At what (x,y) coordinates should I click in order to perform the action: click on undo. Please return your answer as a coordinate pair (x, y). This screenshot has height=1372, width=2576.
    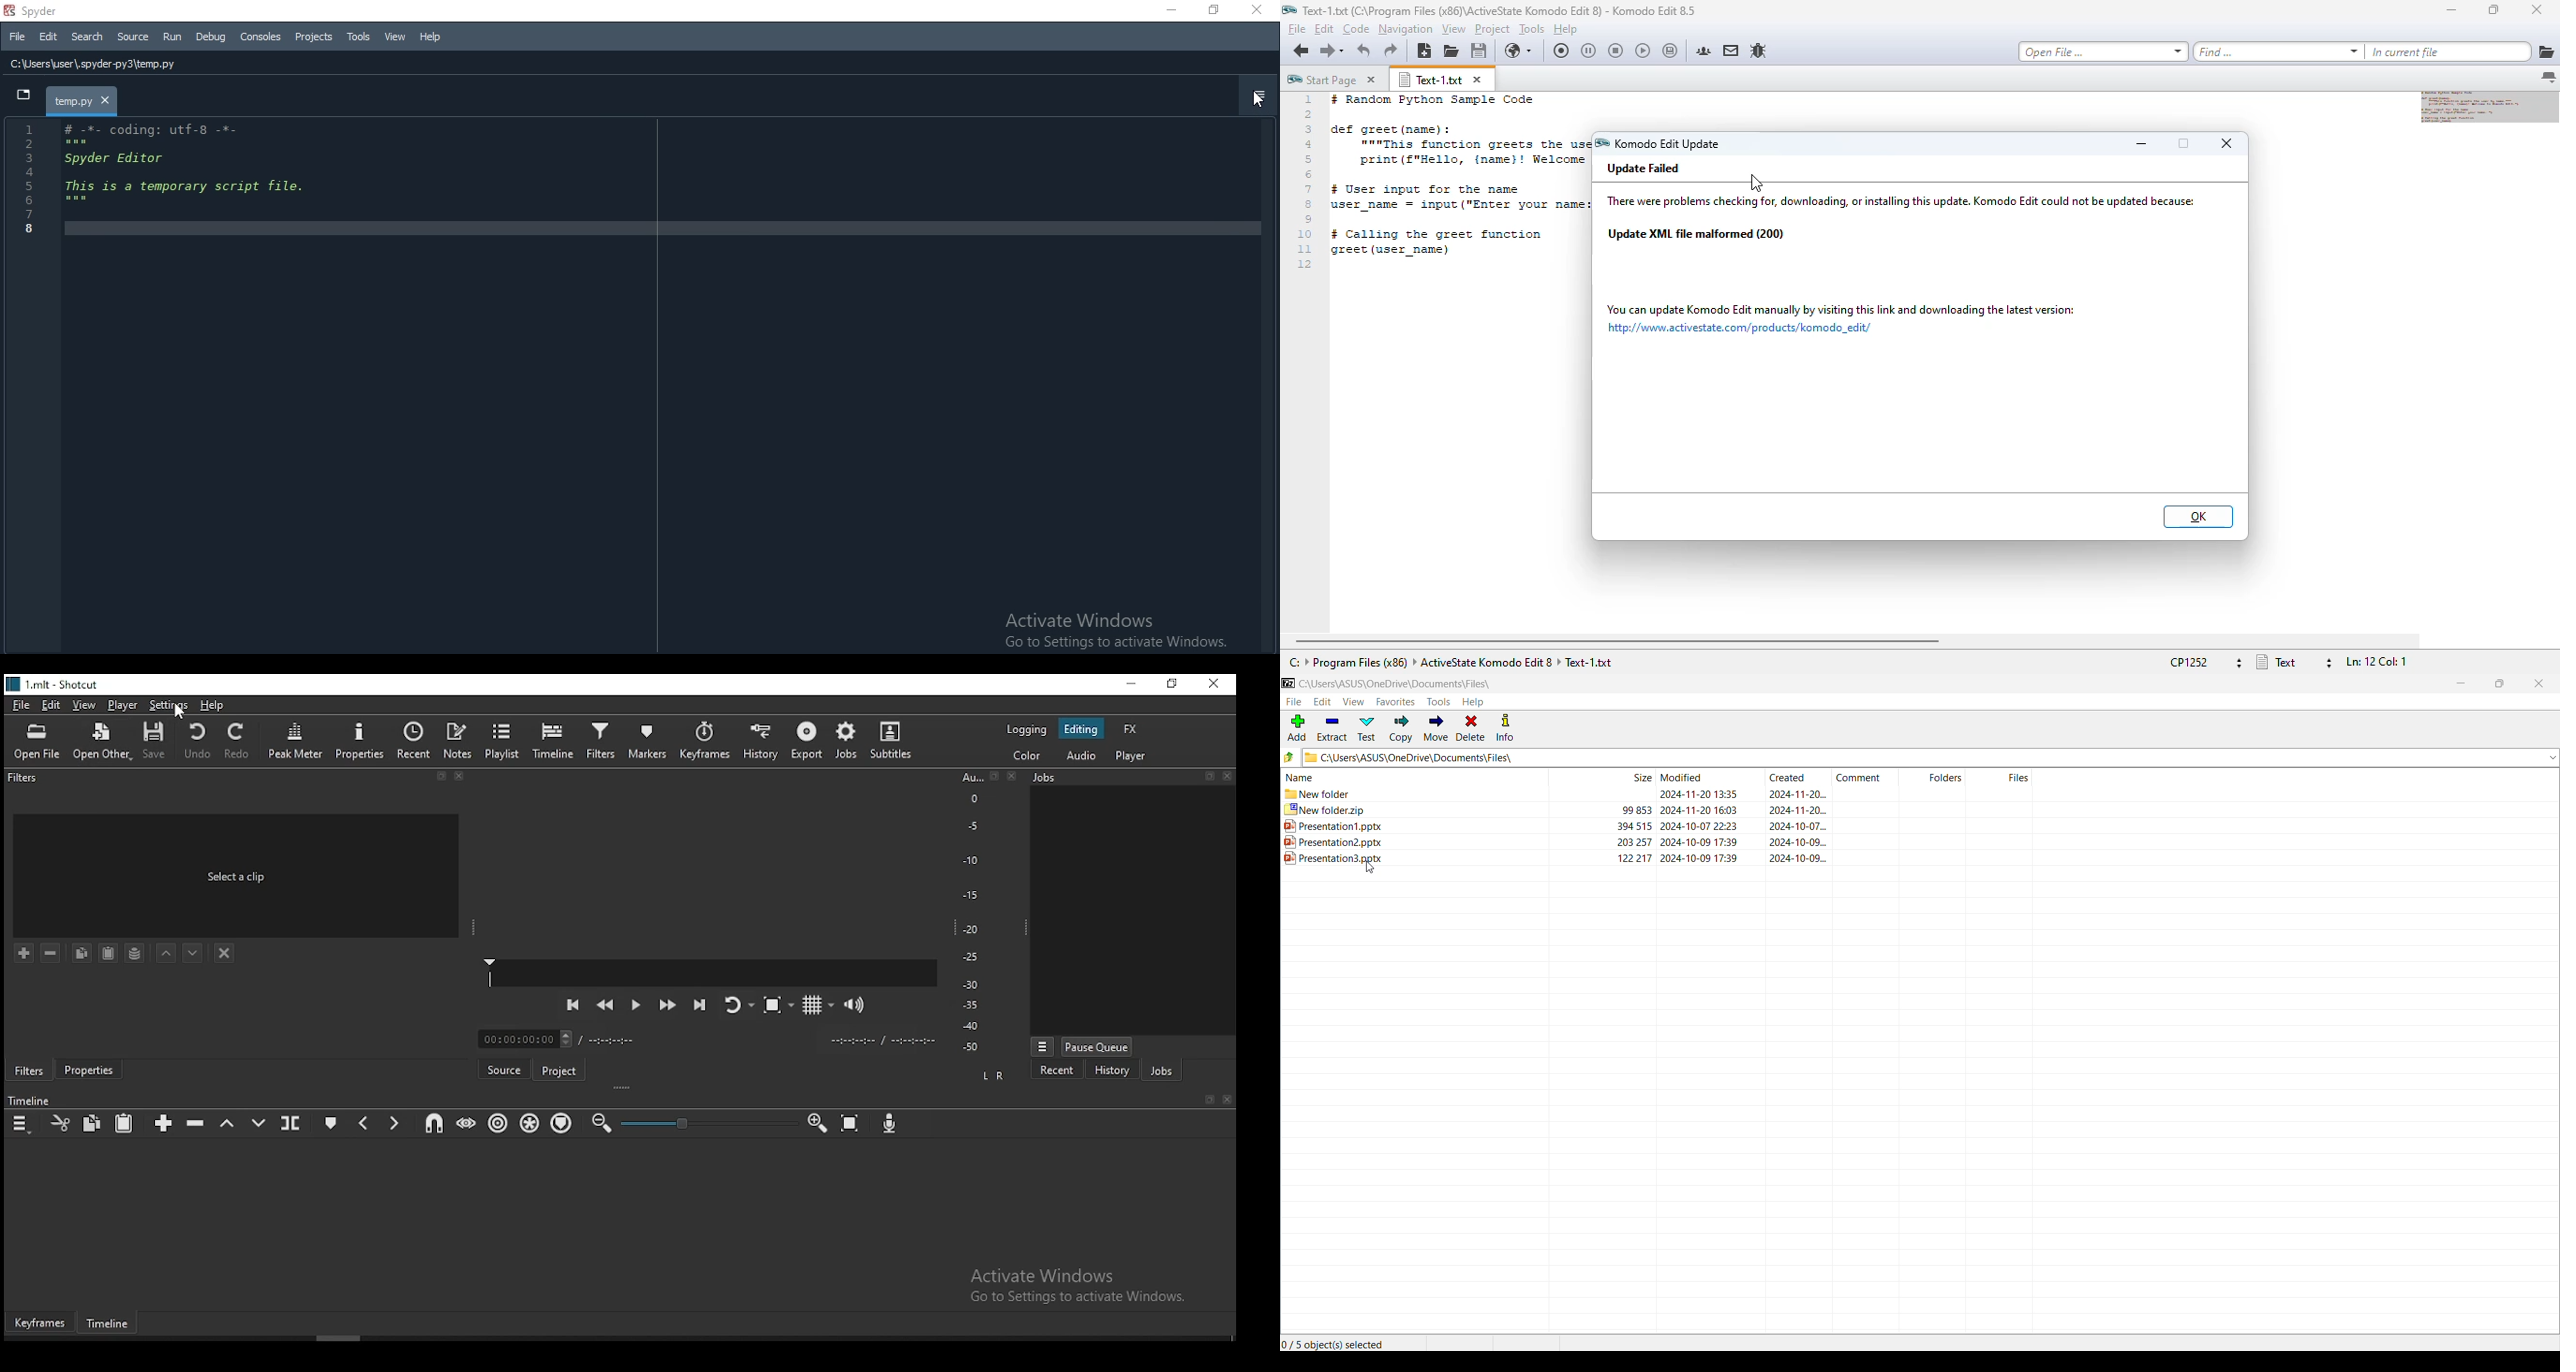
    Looking at the image, I should click on (199, 741).